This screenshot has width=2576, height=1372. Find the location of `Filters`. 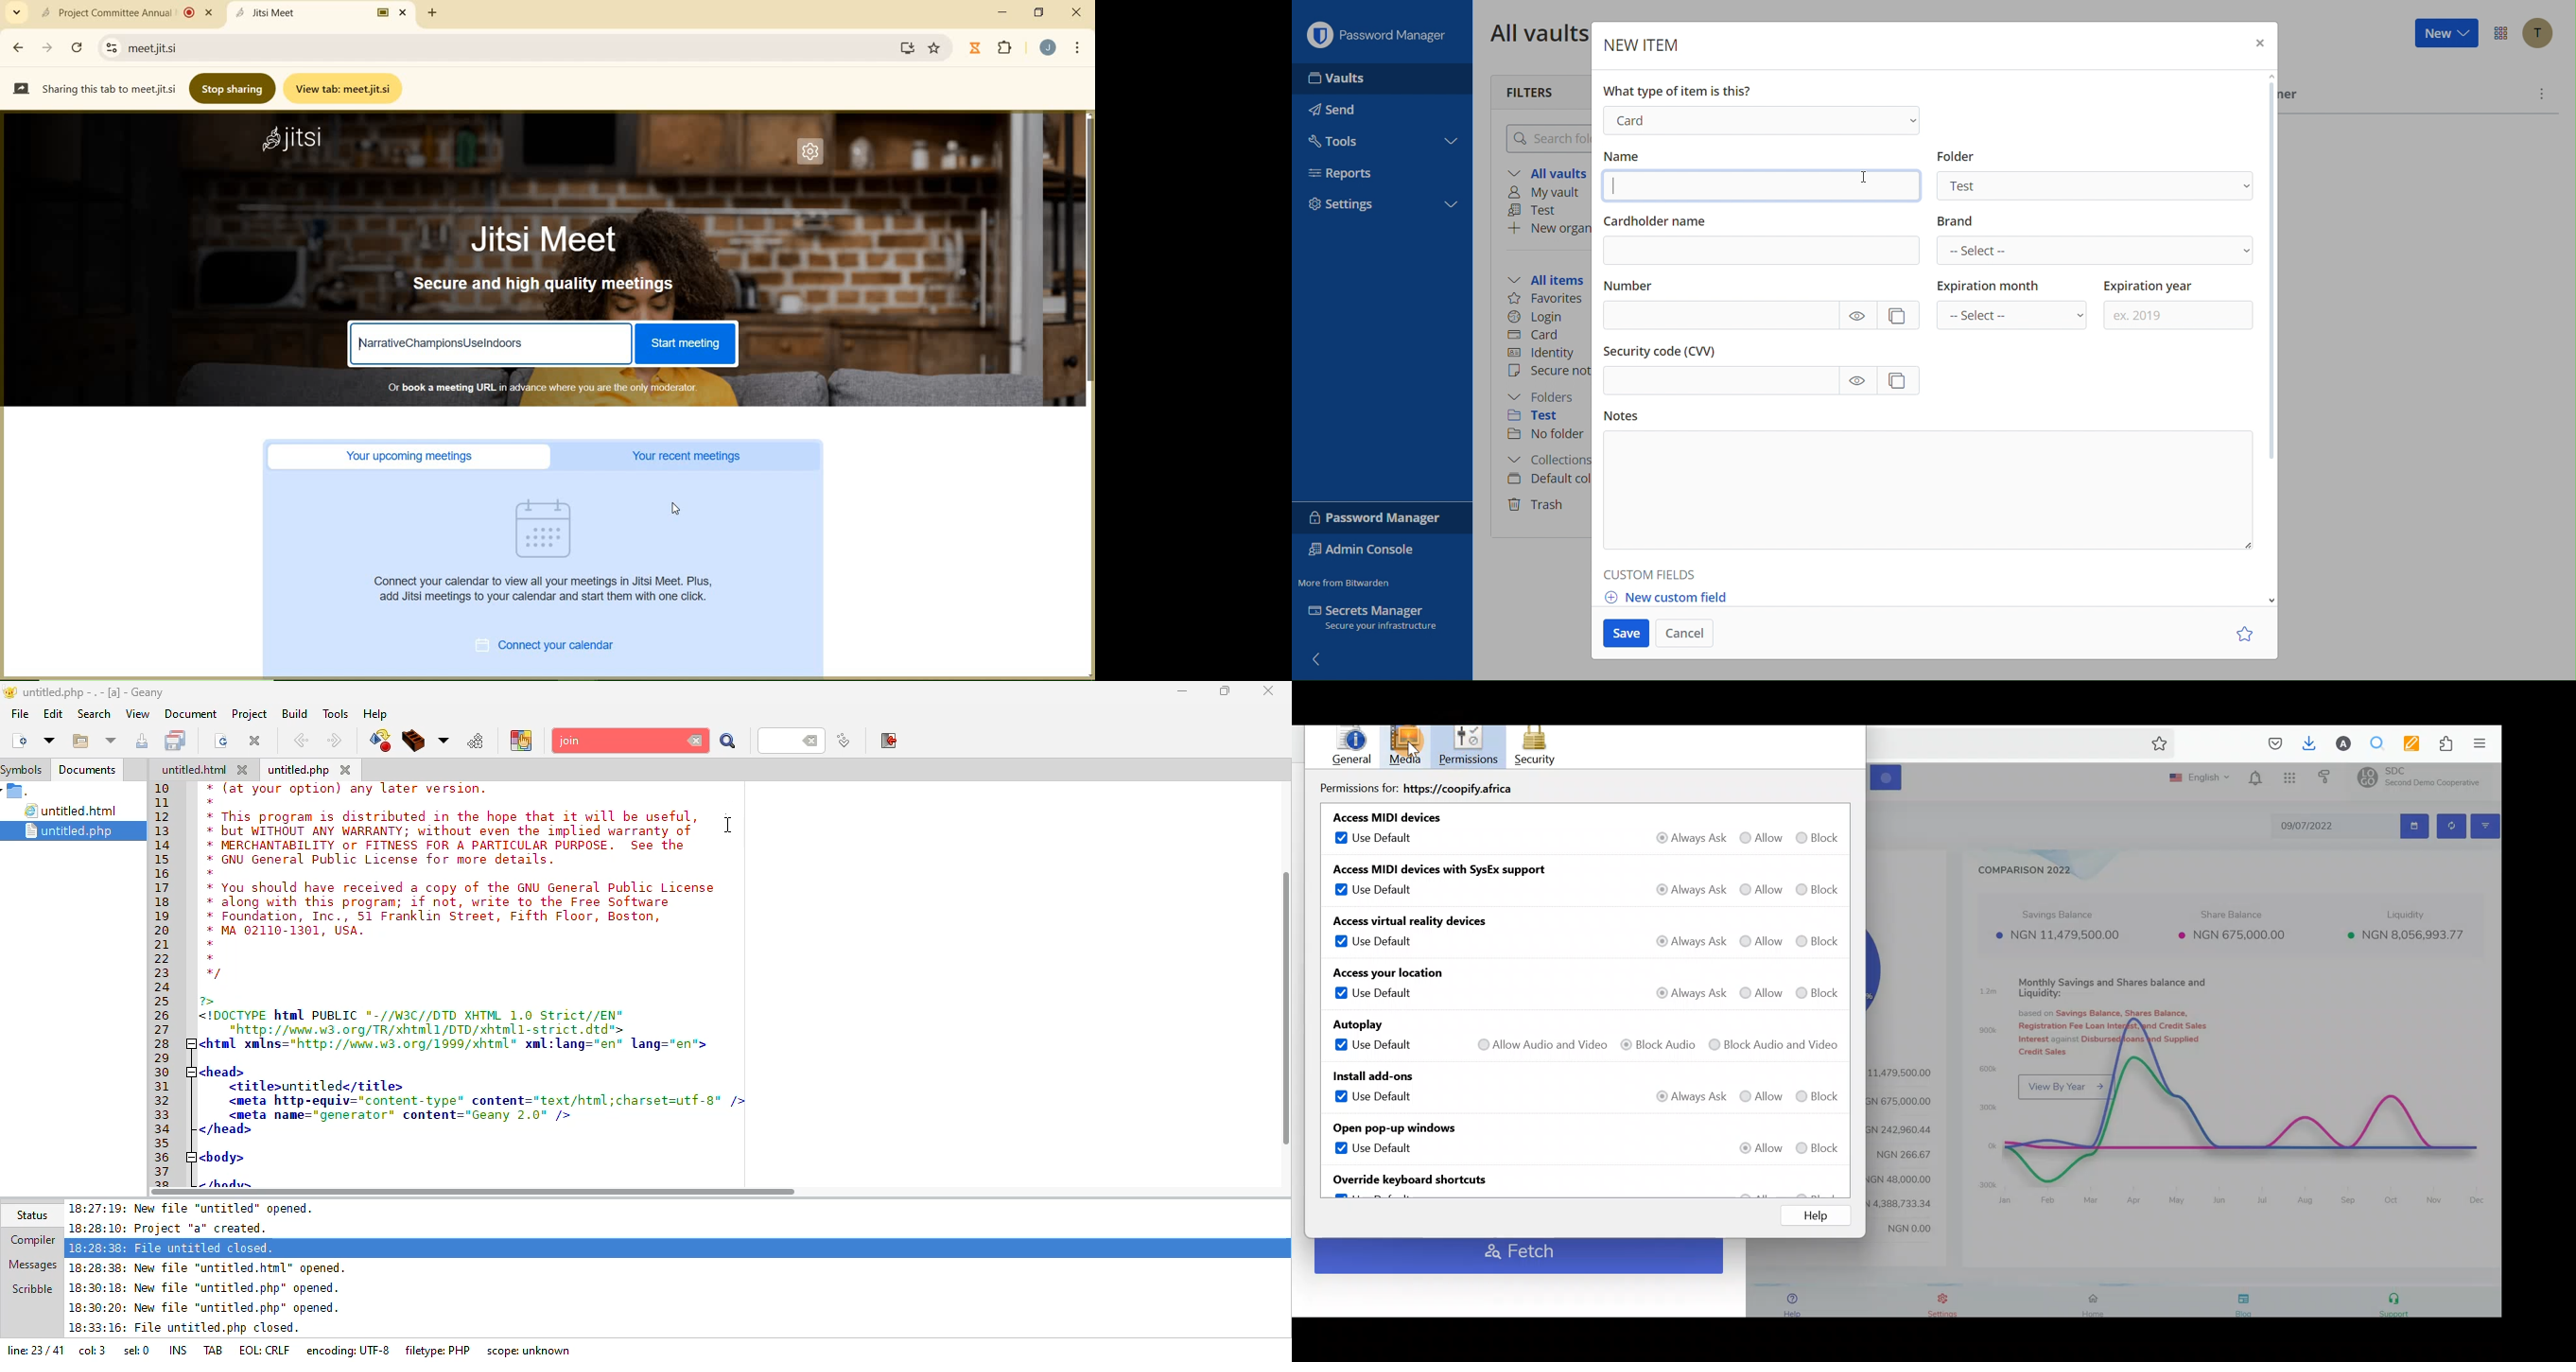

Filters is located at coordinates (1530, 94).